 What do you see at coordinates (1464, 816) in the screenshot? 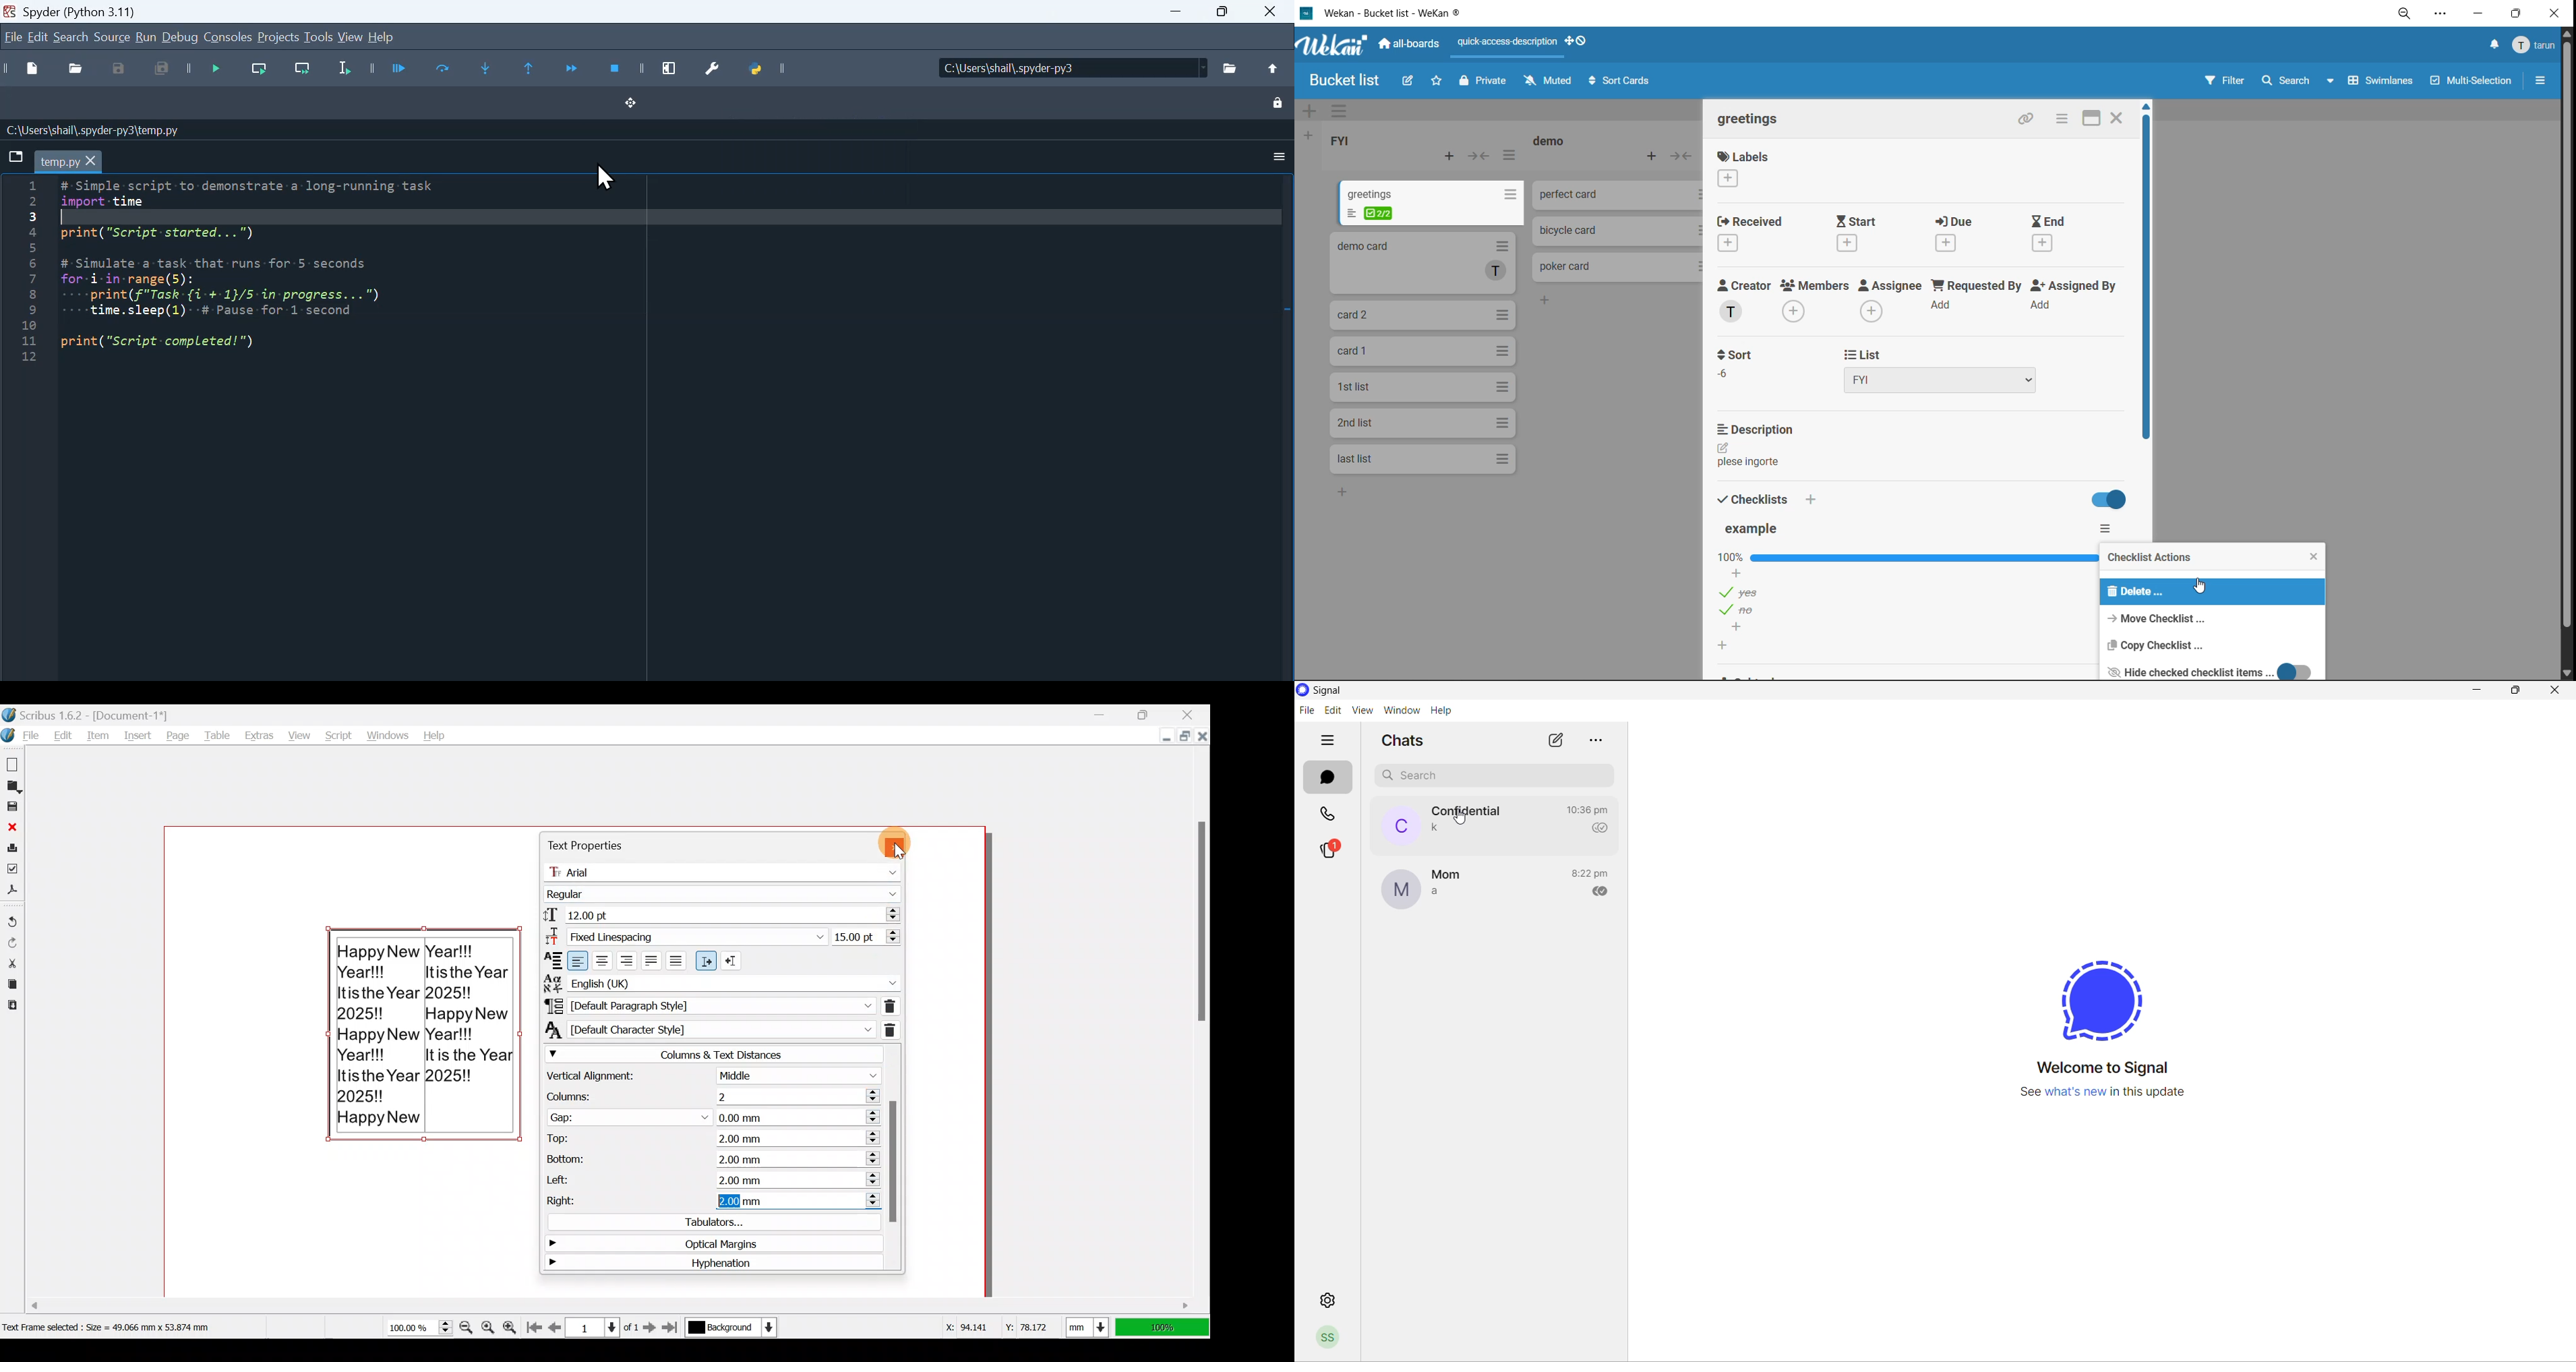
I see `cursor` at bounding box center [1464, 816].